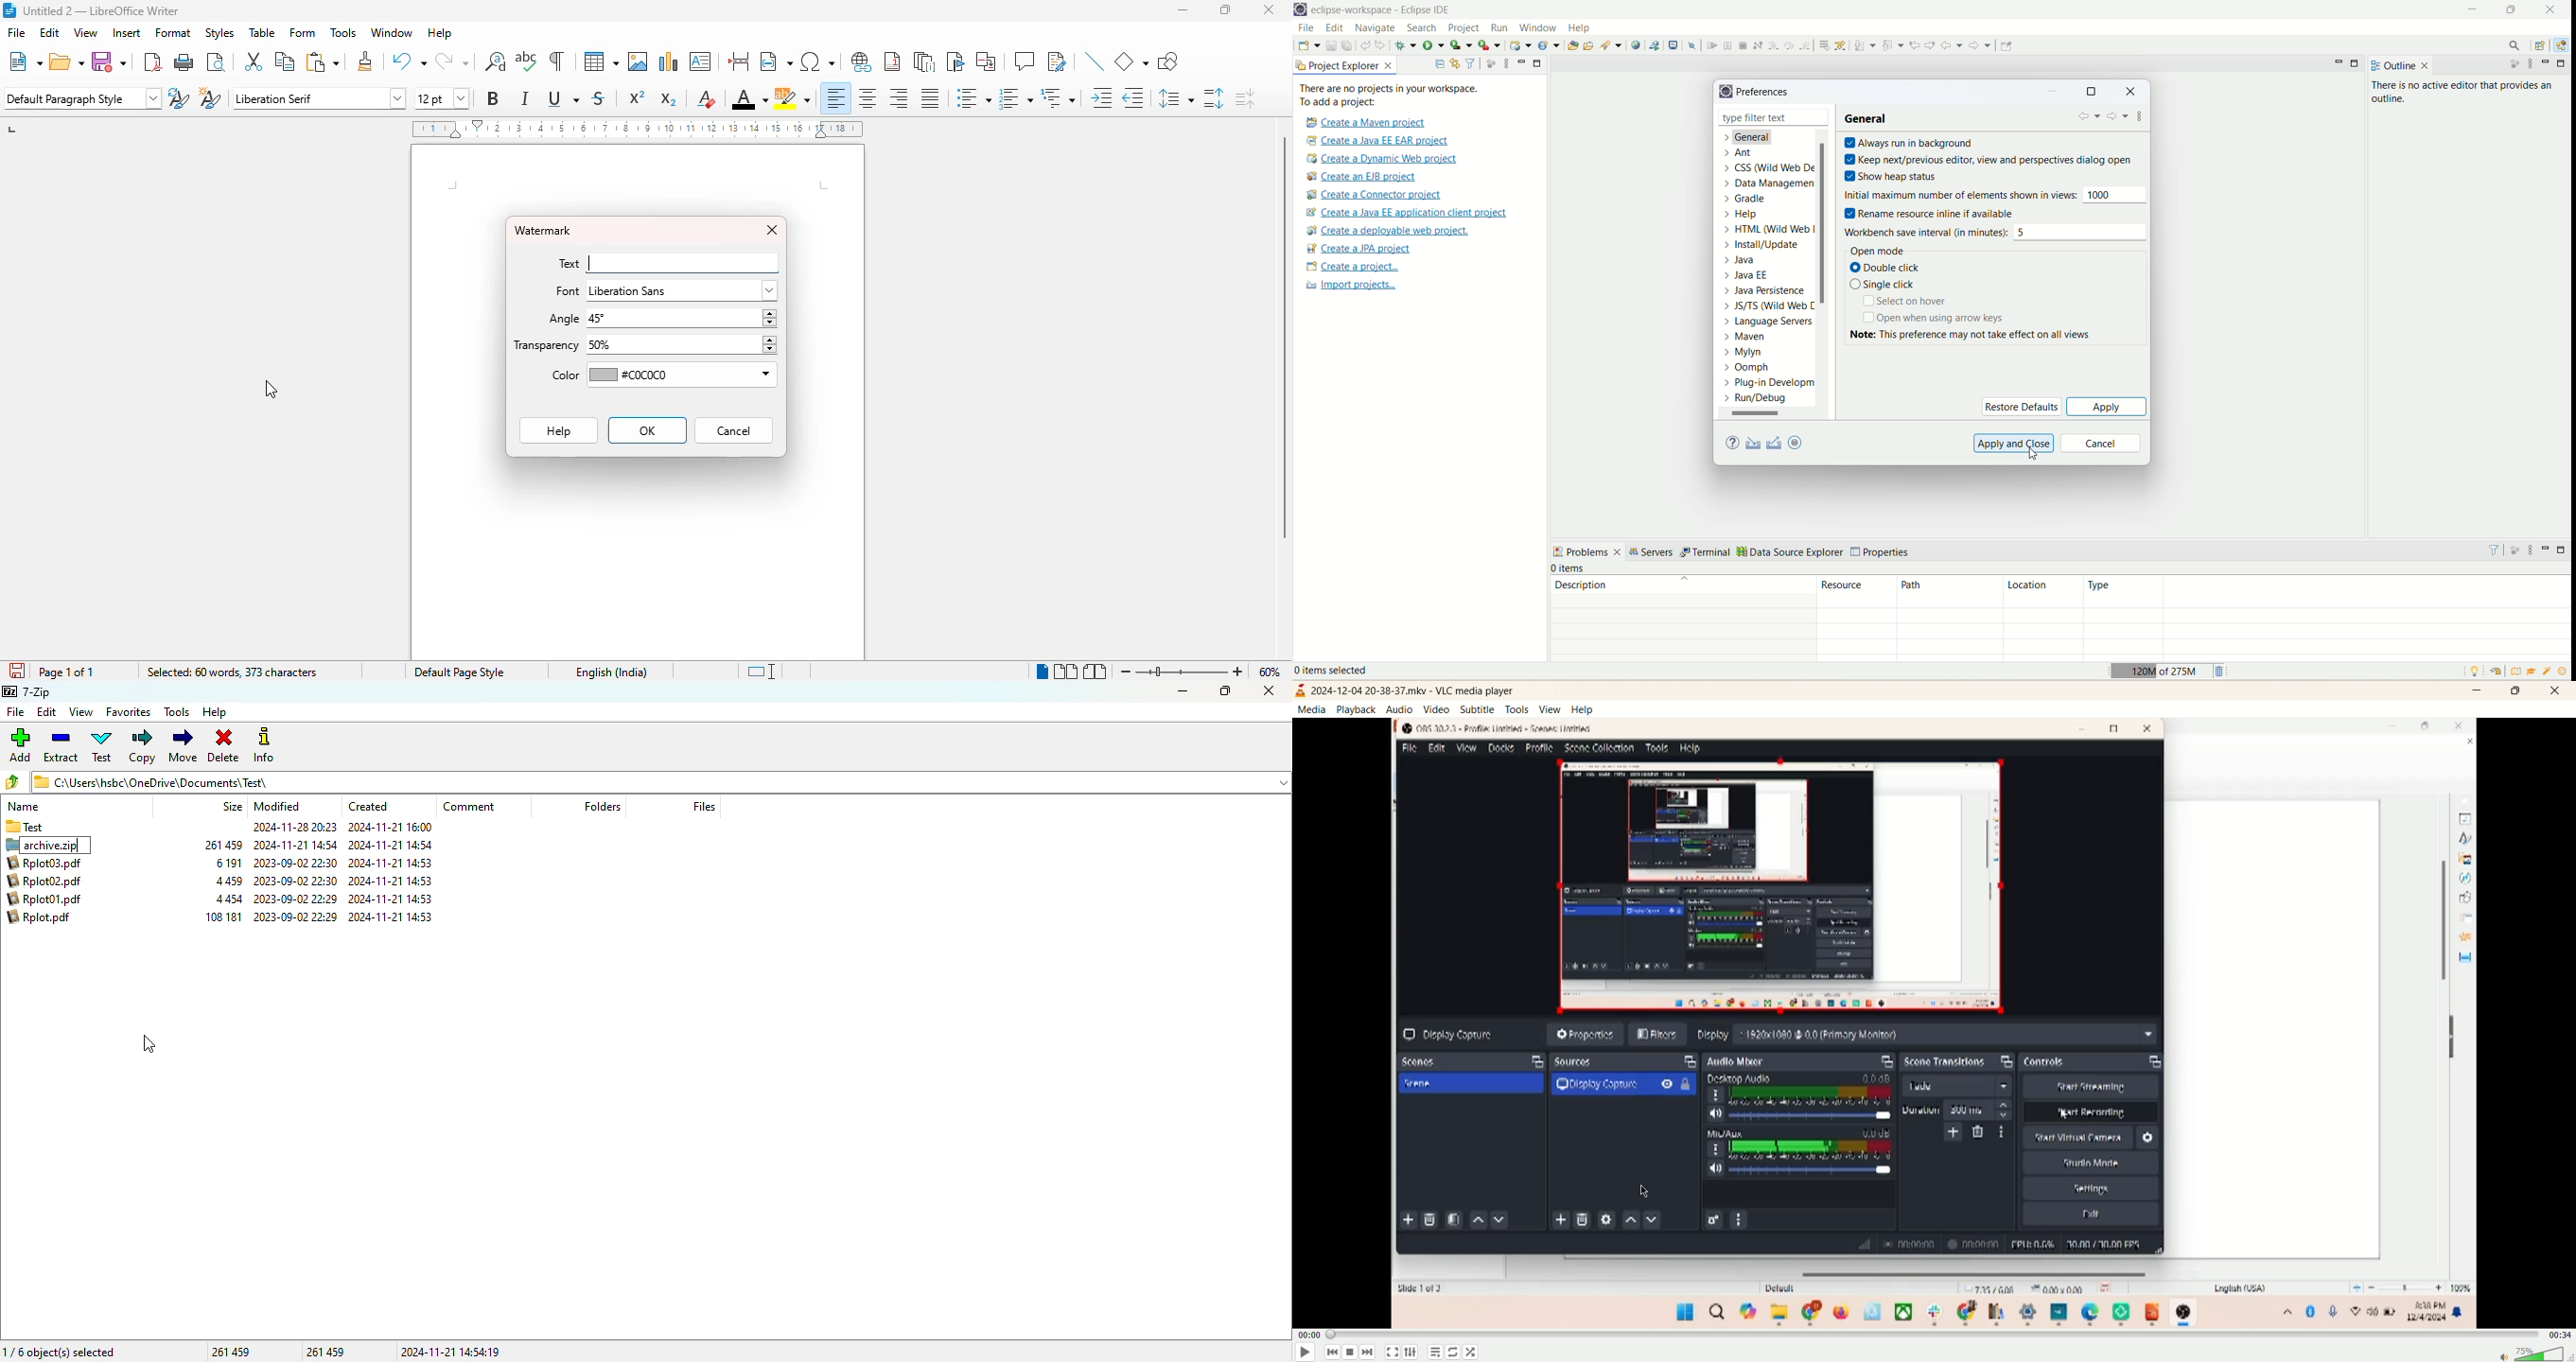  Describe the element at coordinates (1213, 98) in the screenshot. I see `increase paragraph spacing` at that location.